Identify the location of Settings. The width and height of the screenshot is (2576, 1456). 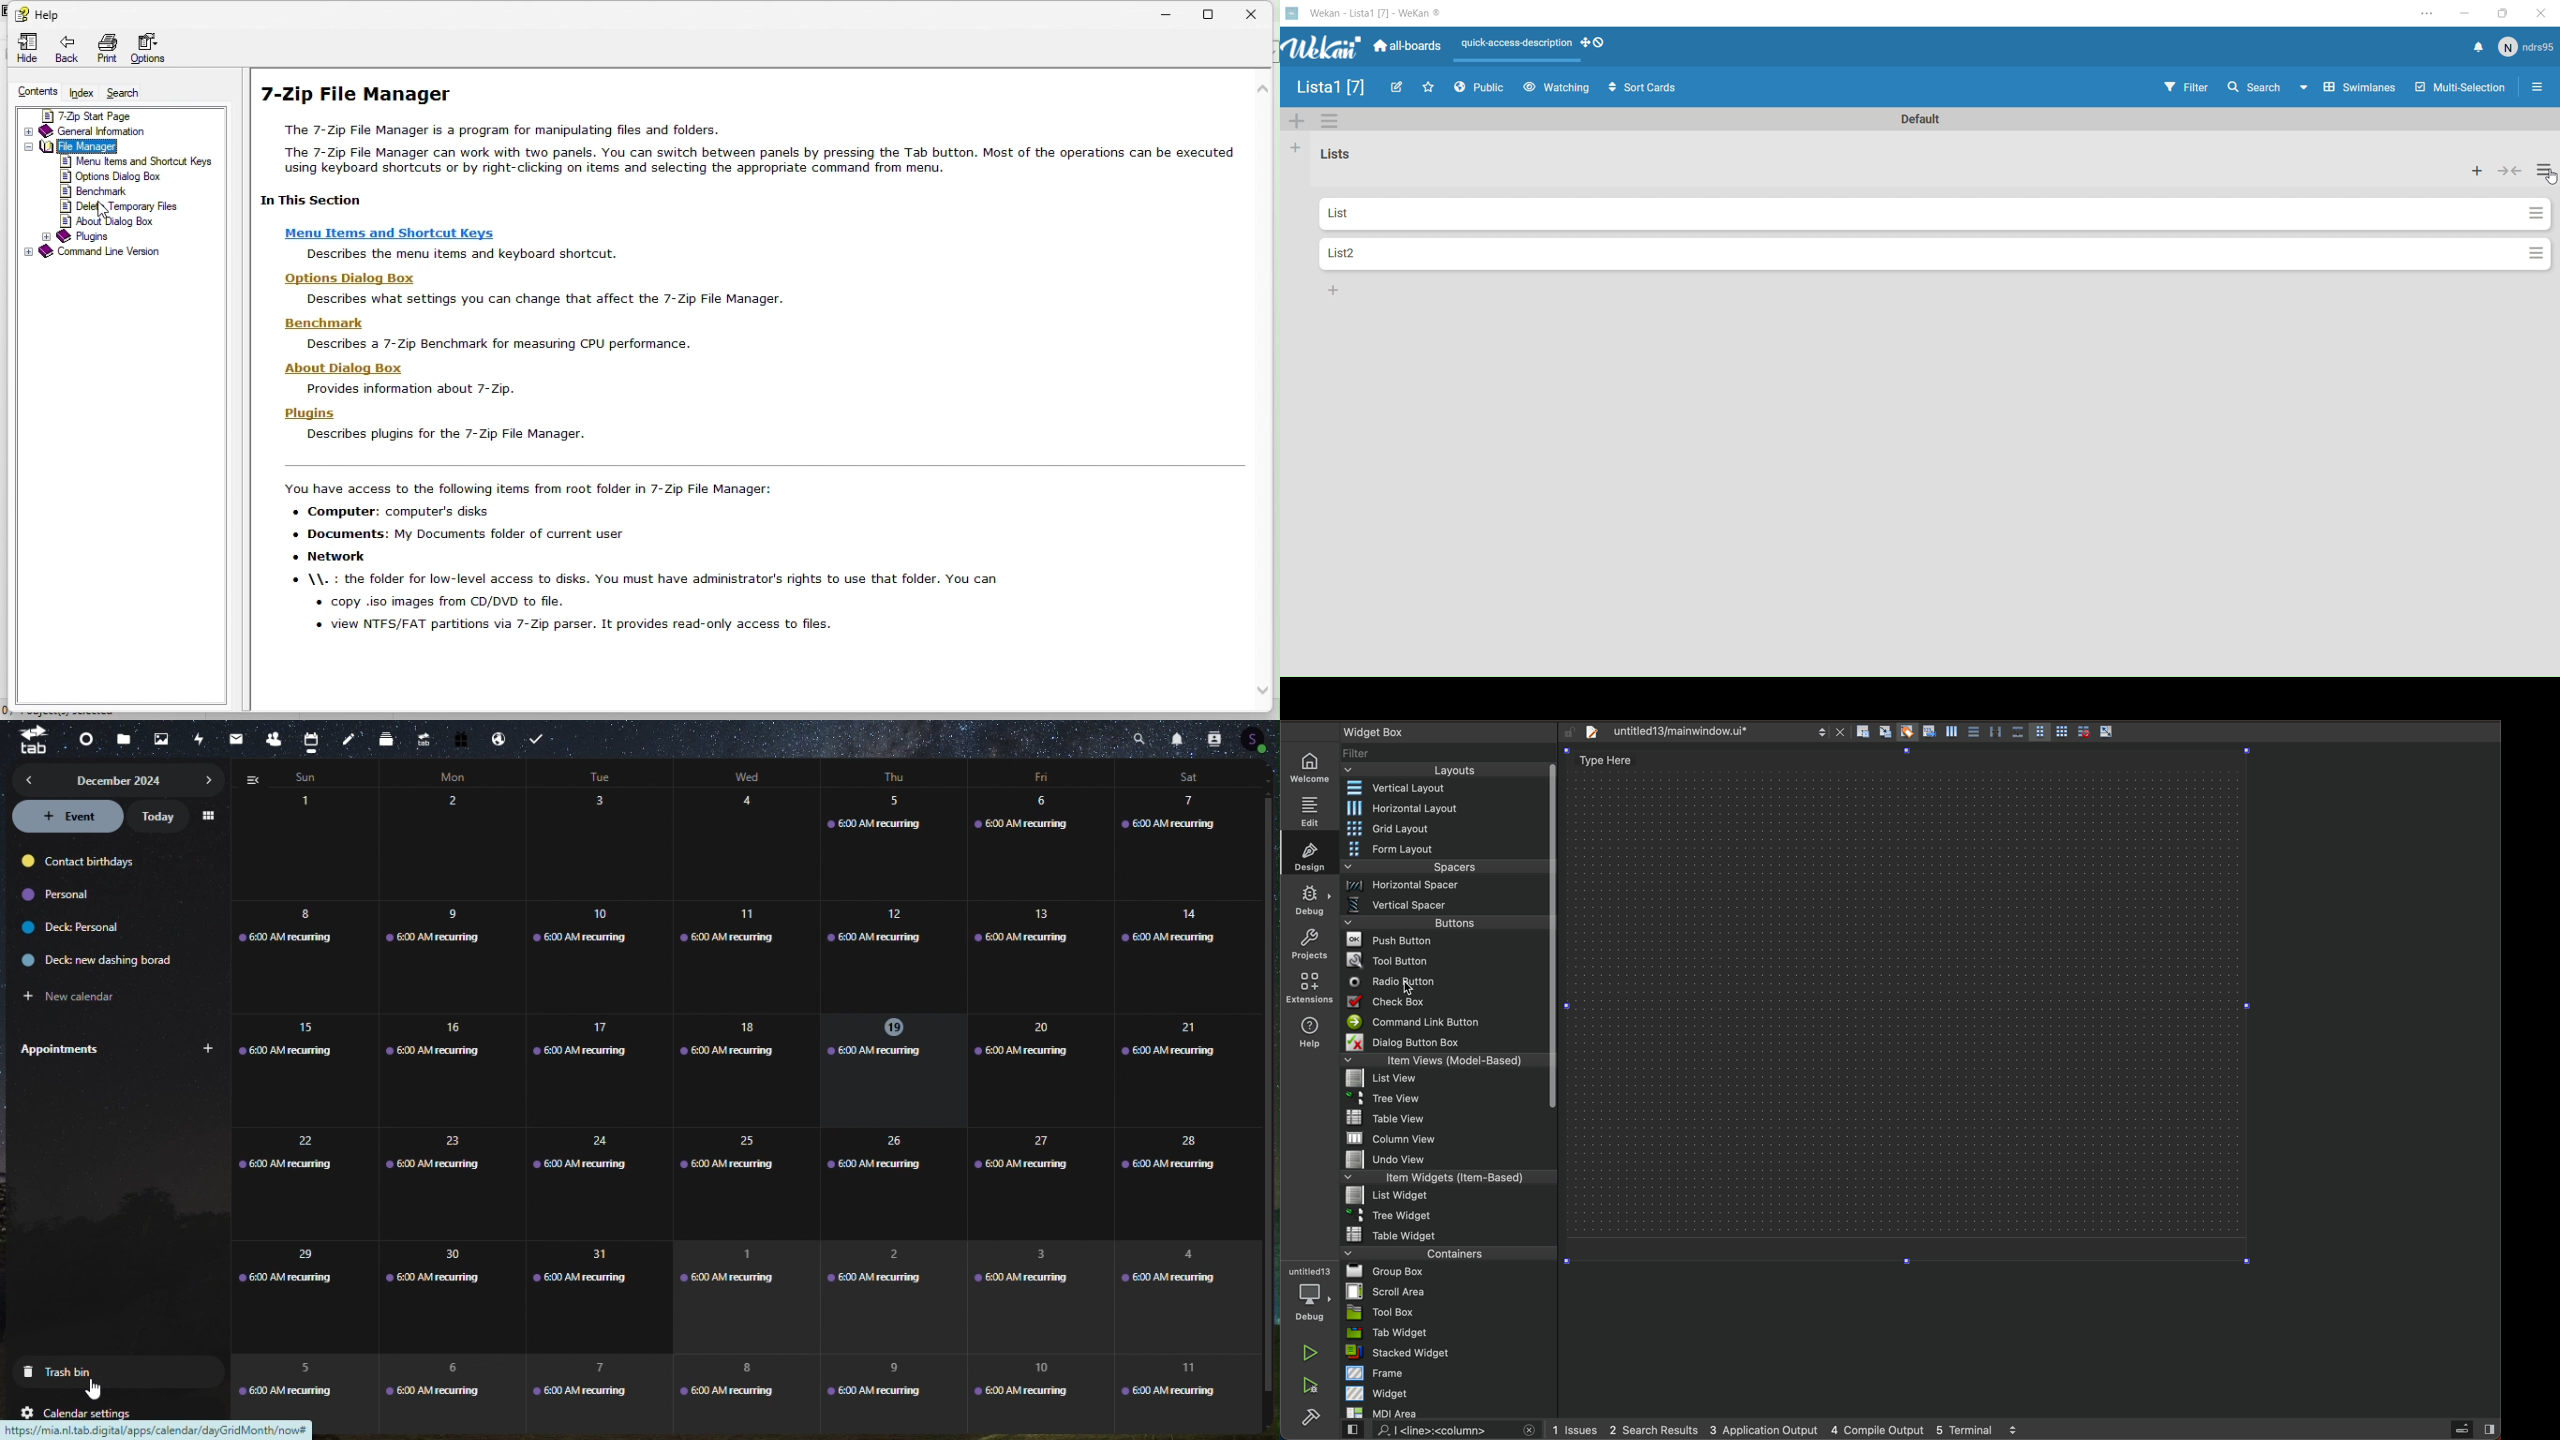
(2545, 174).